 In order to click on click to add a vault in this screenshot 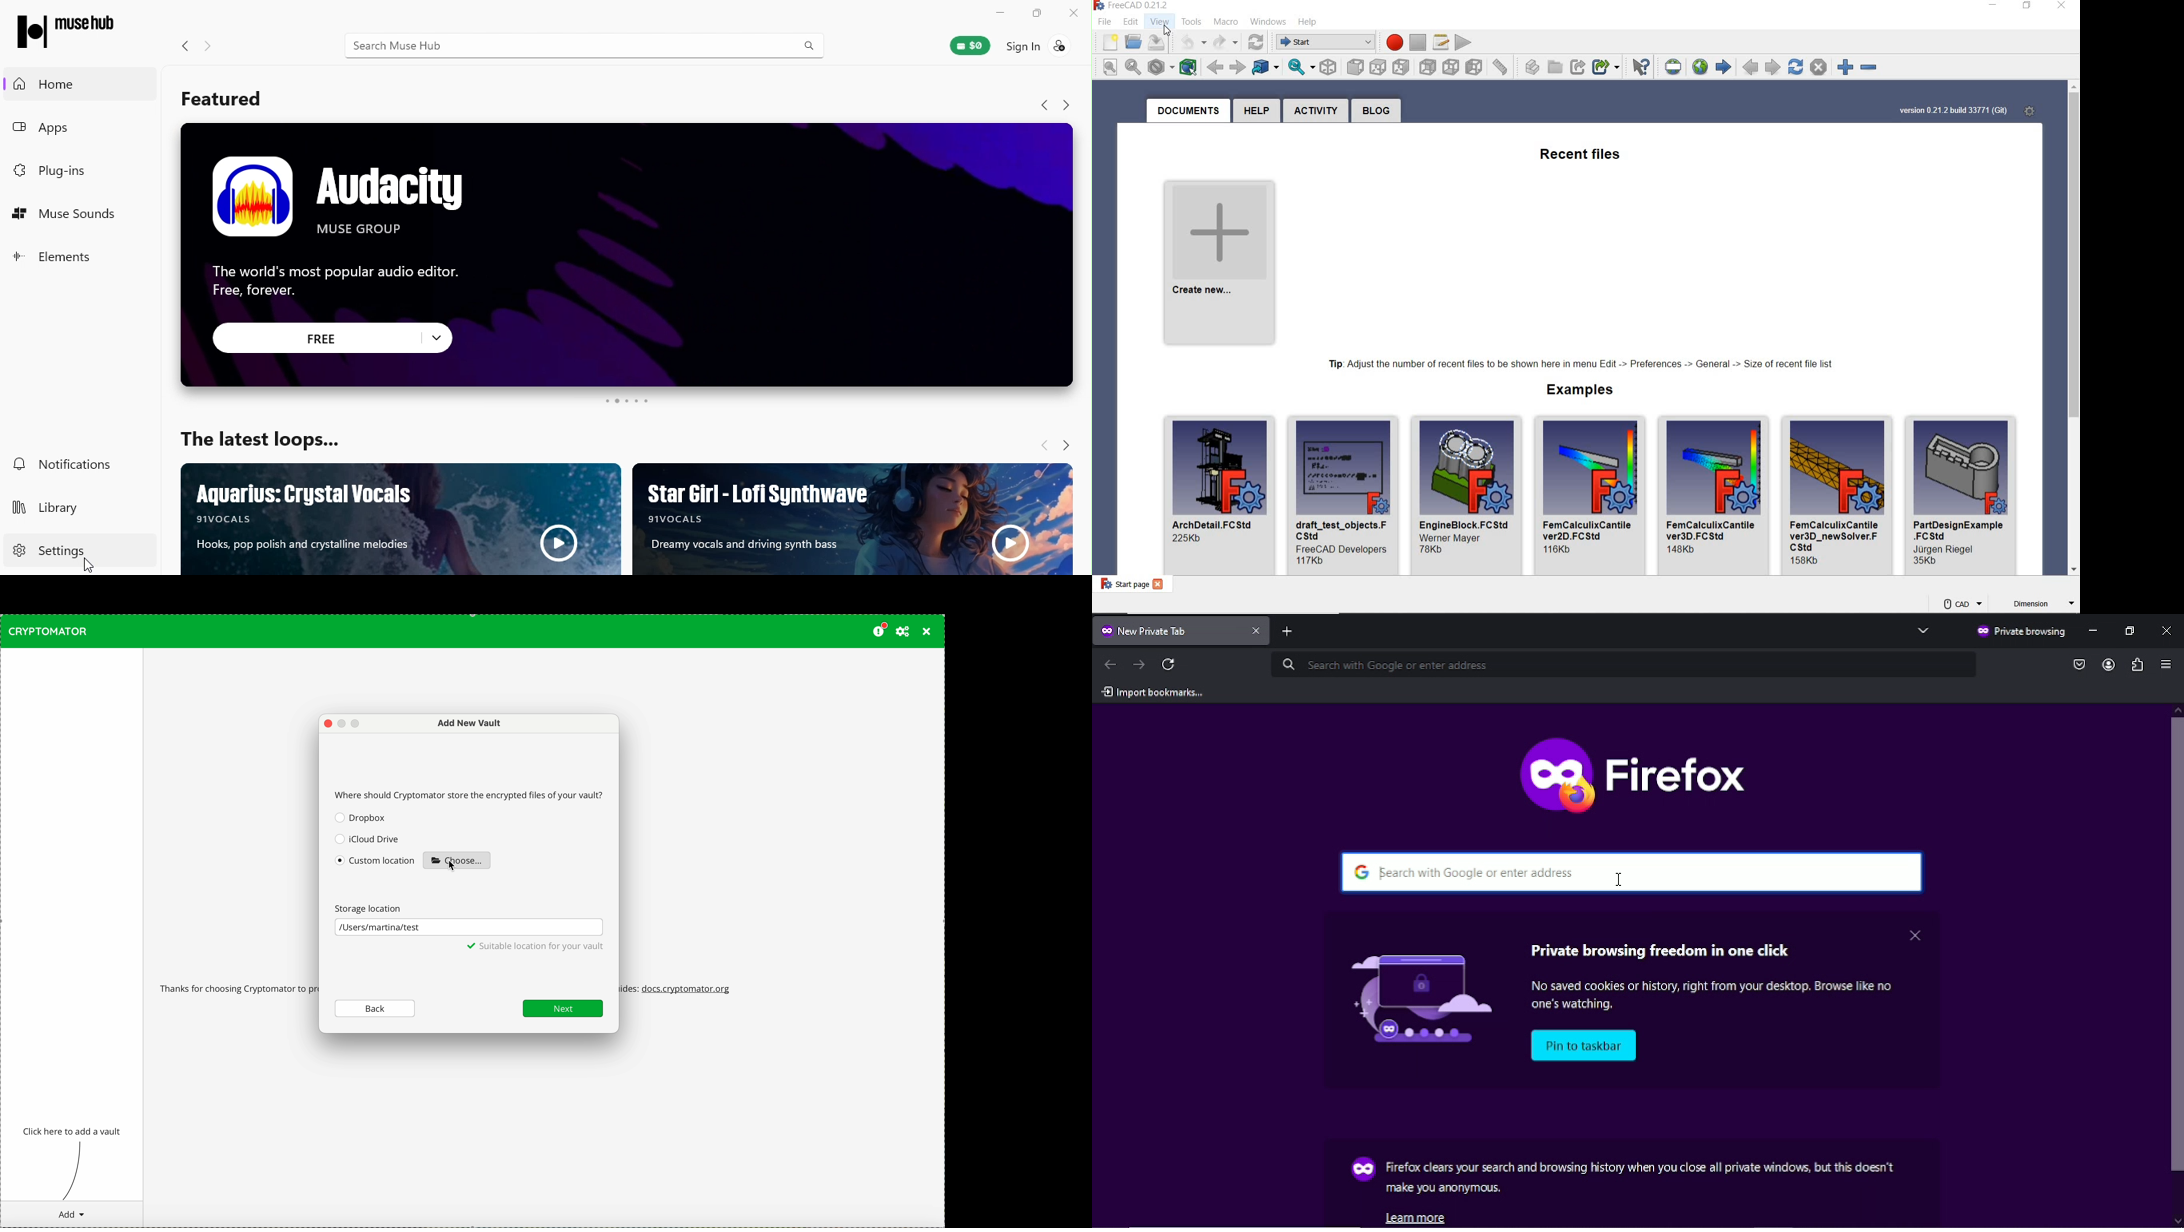, I will do `click(73, 1132)`.